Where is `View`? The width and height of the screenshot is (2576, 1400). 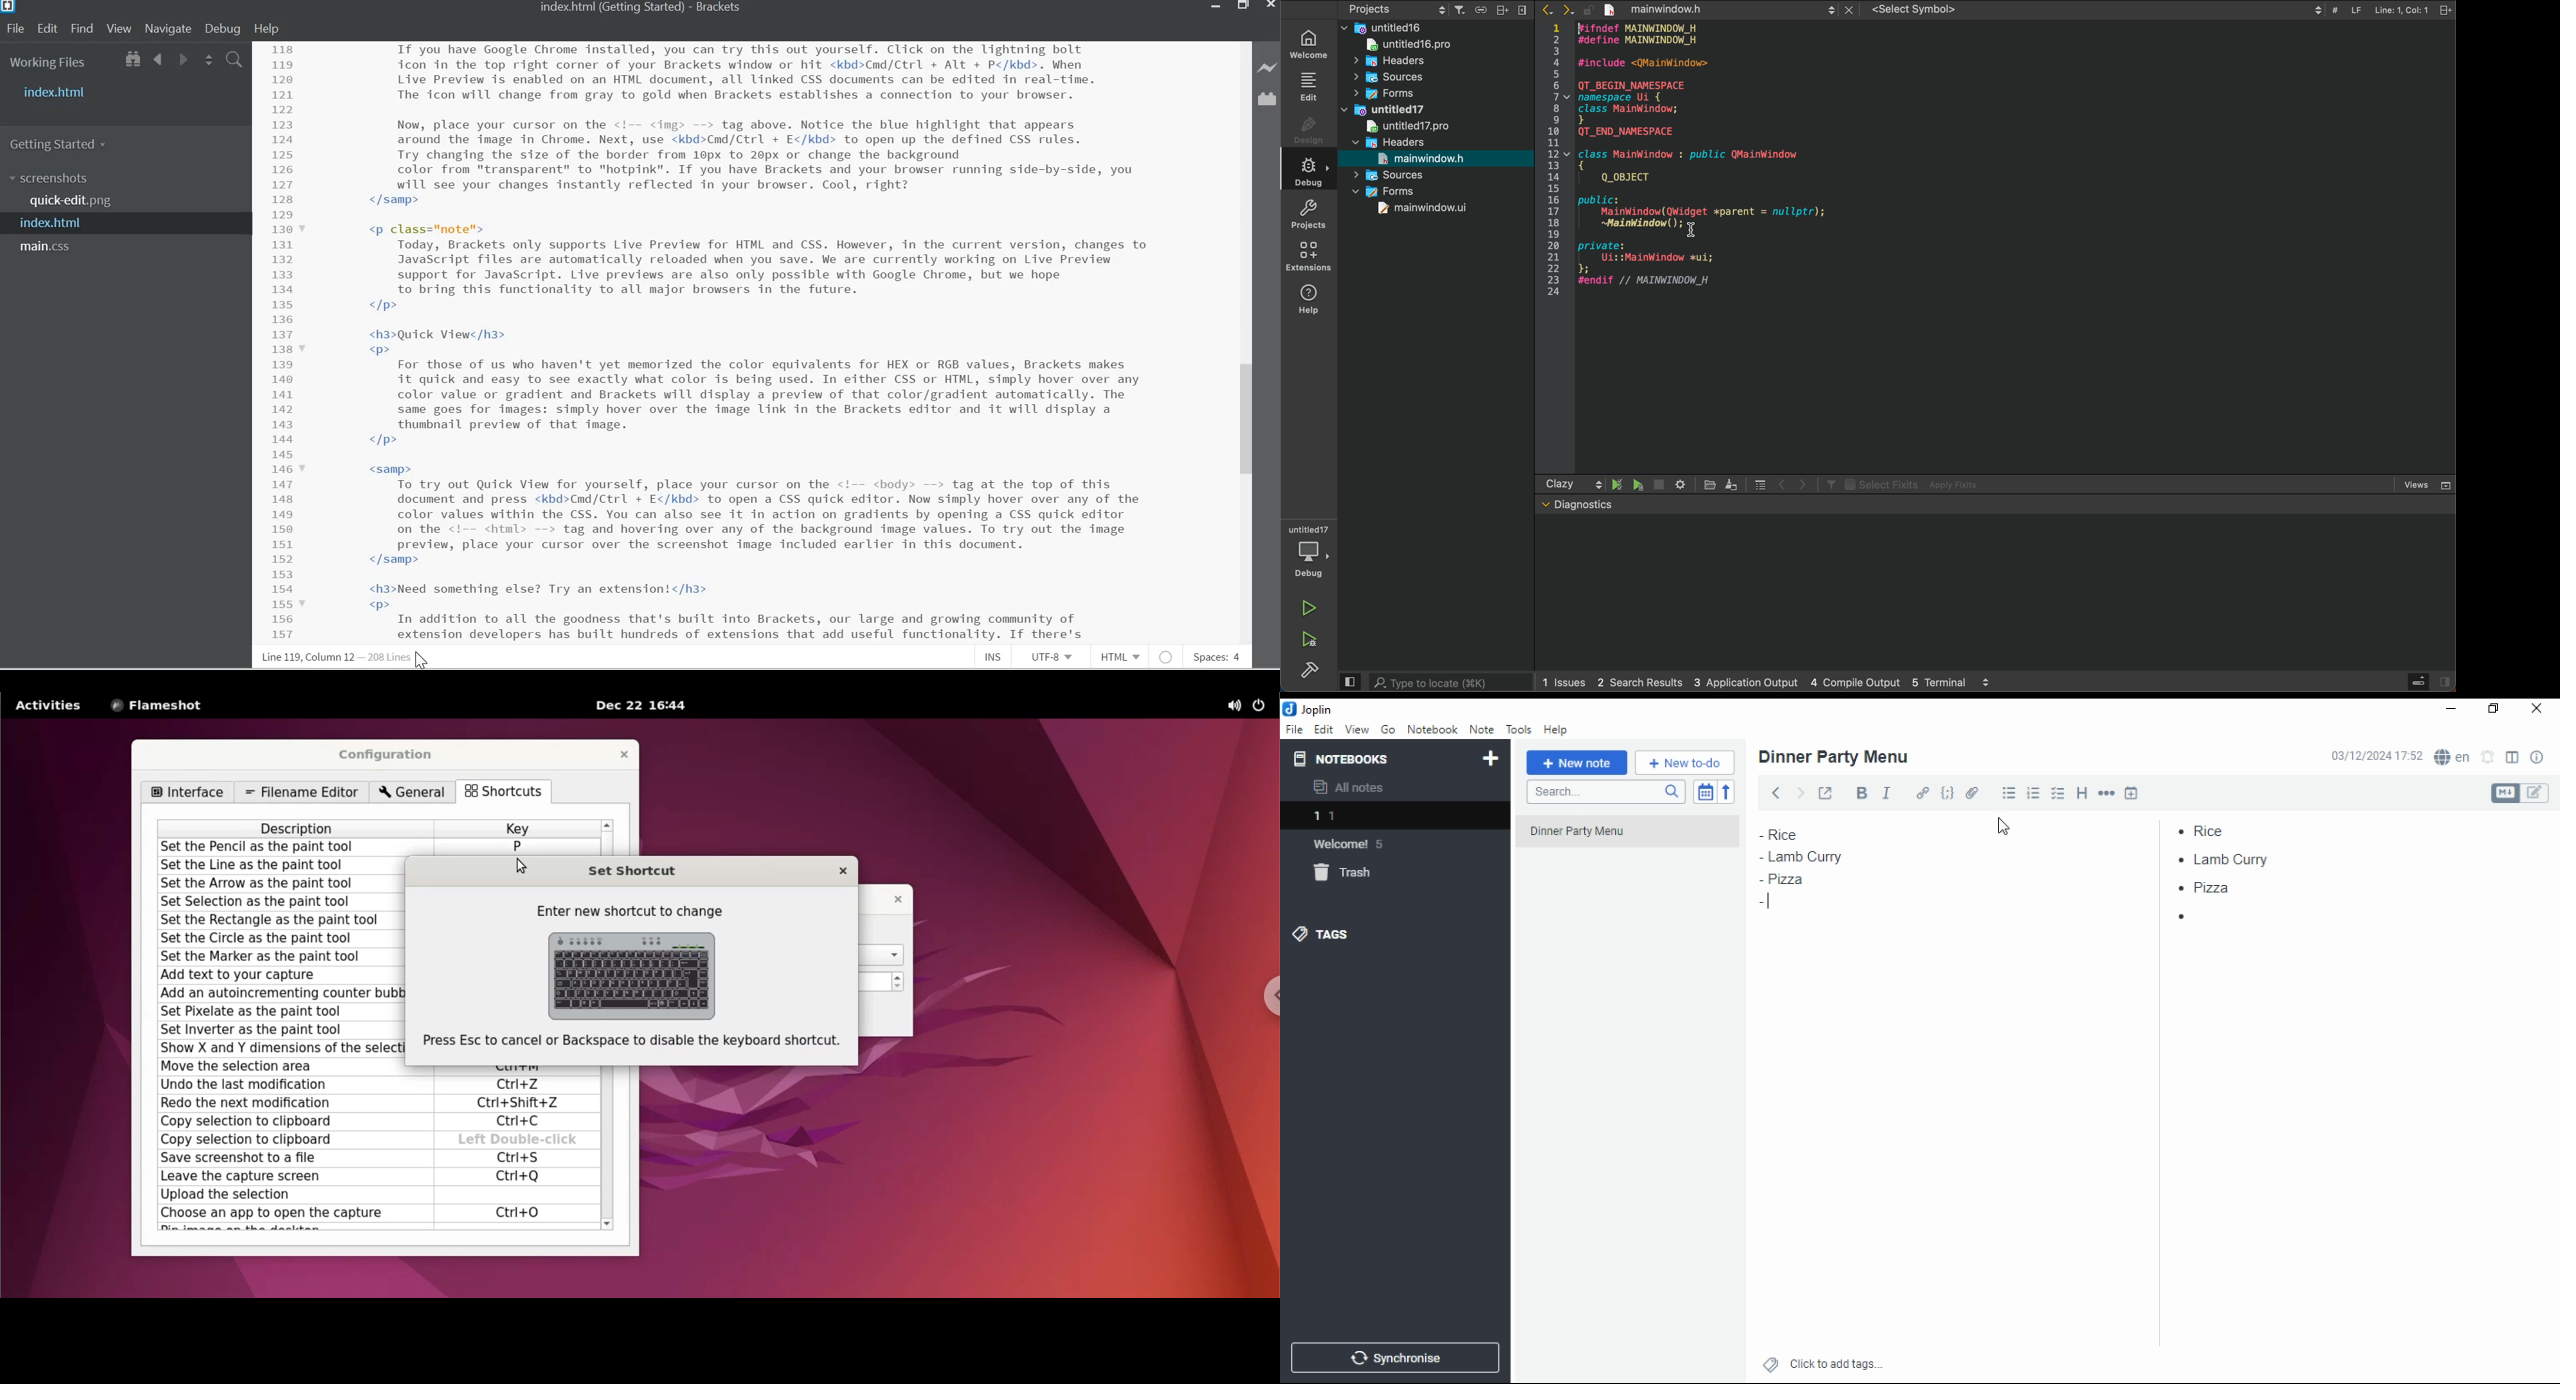 View is located at coordinates (119, 29).